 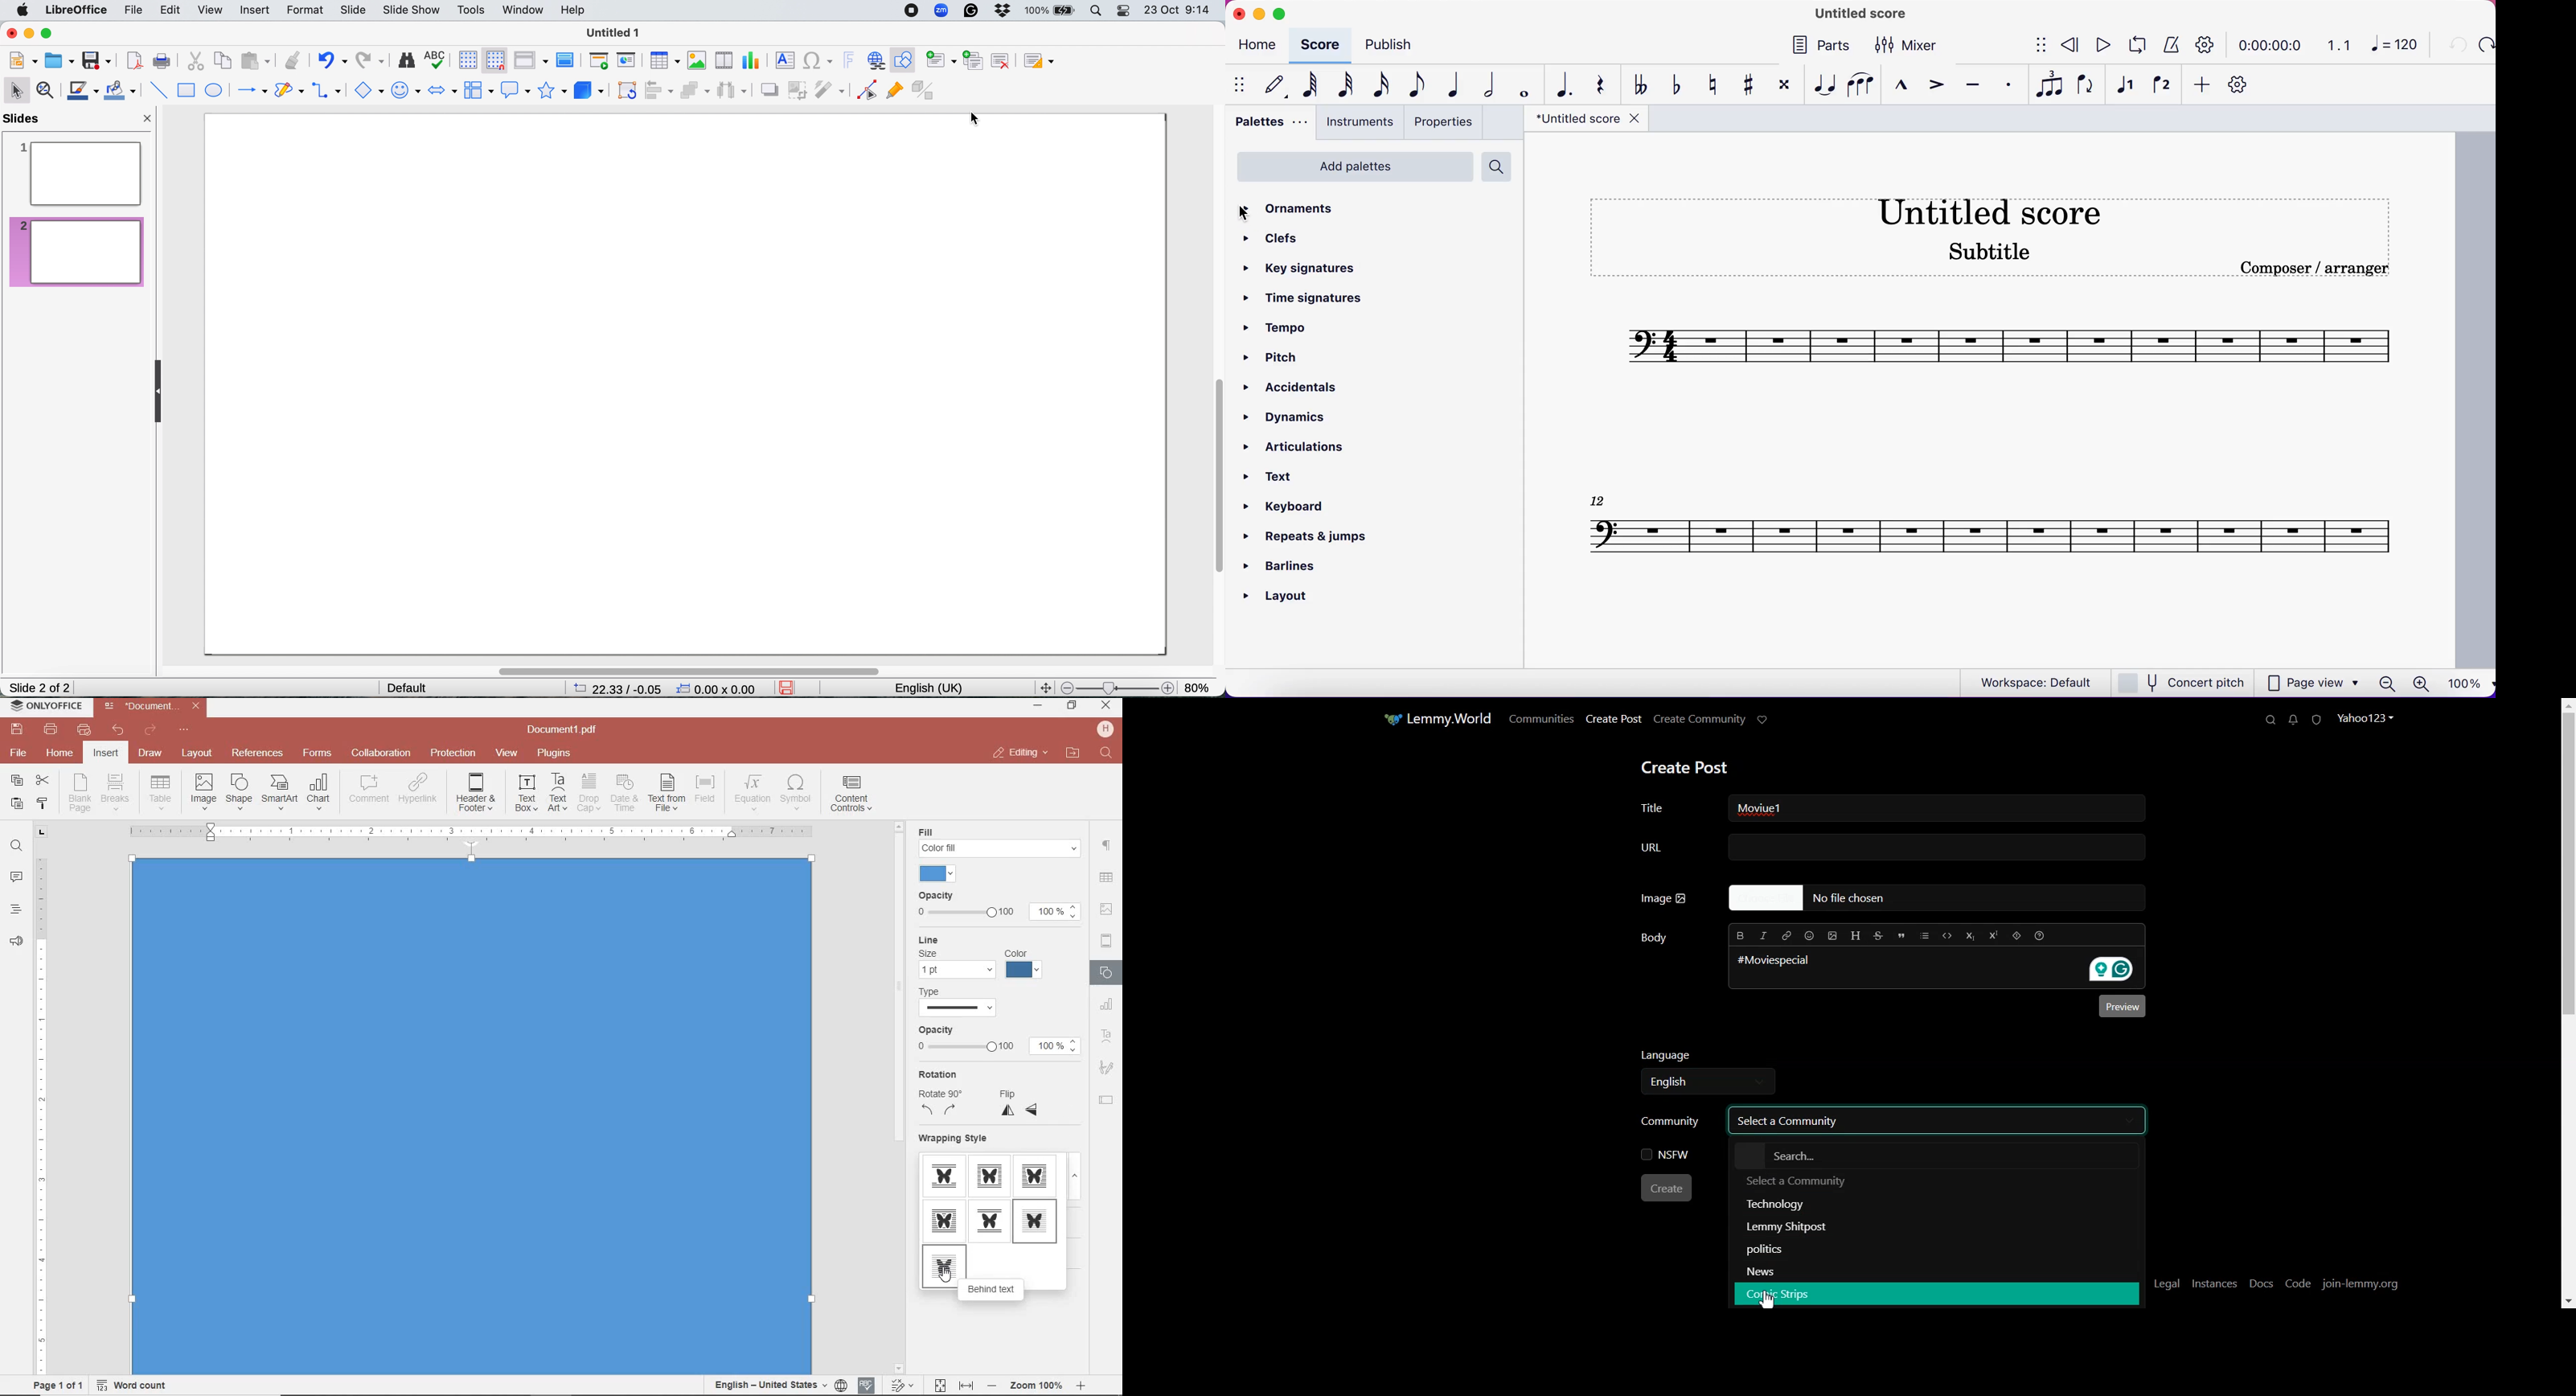 What do you see at coordinates (852, 794) in the screenshot?
I see `INSERT CONTENT CONTROLS` at bounding box center [852, 794].